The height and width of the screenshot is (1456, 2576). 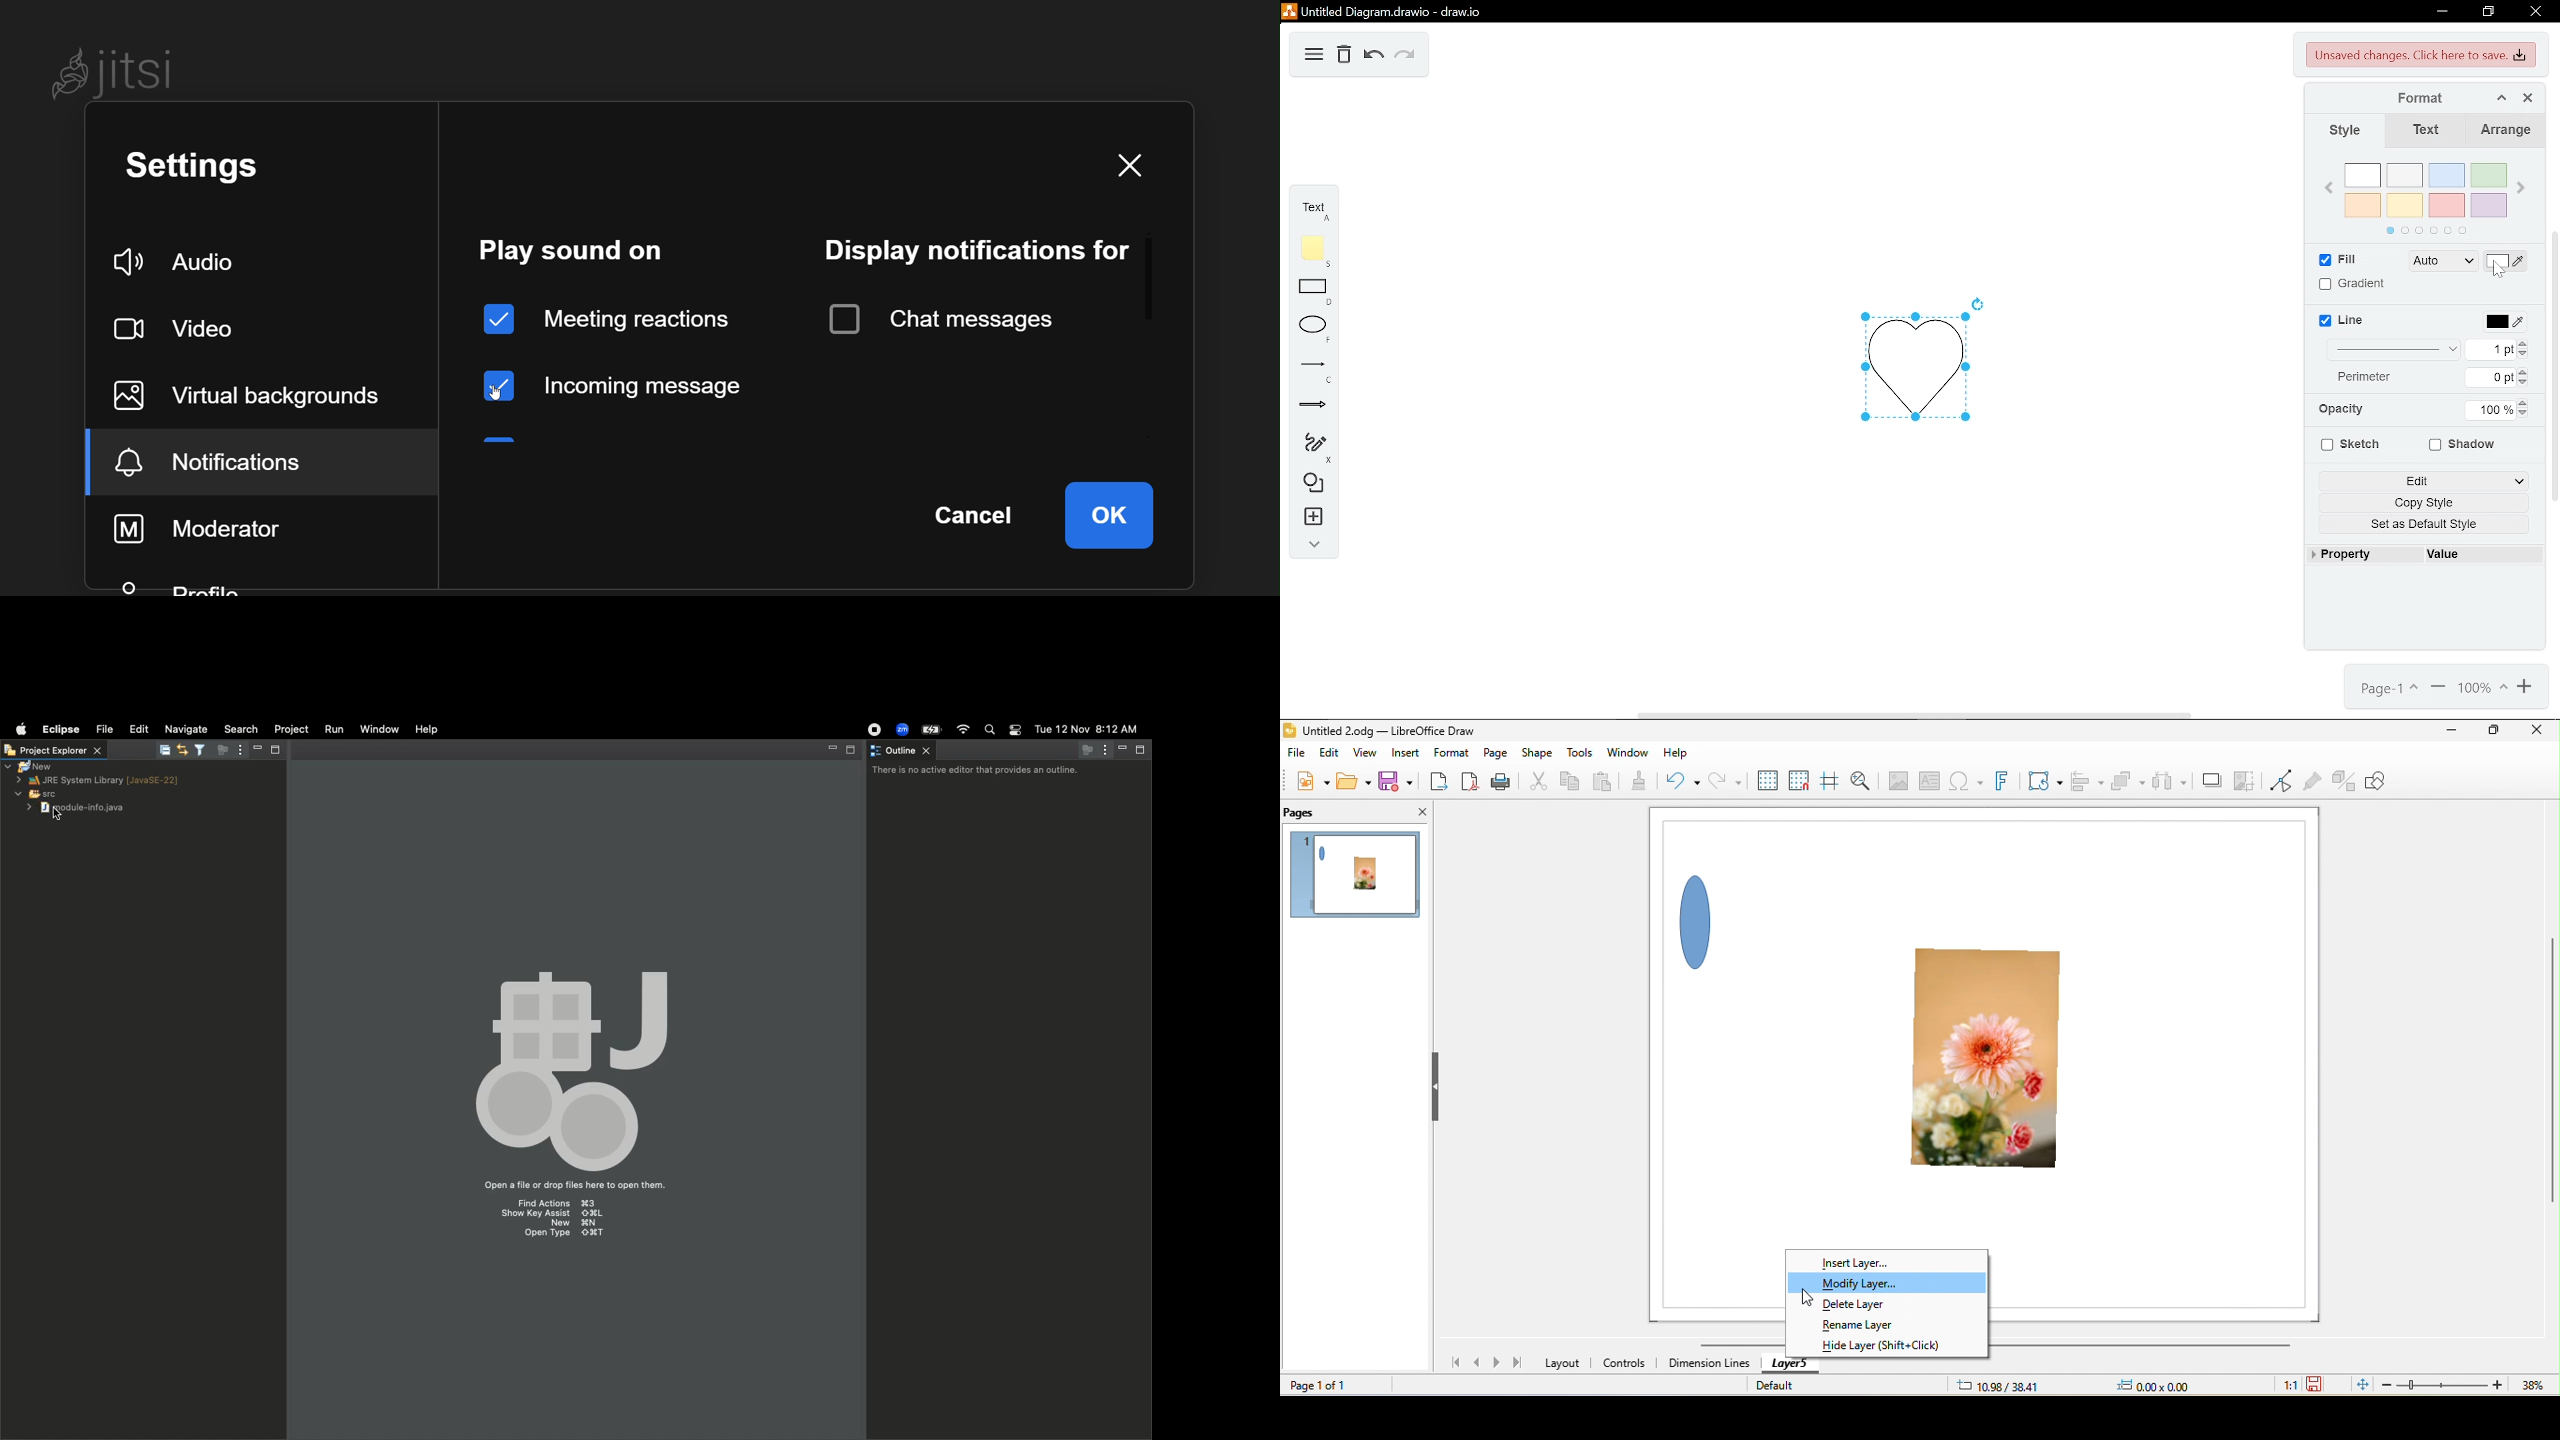 I want to click on scroll bar, so click(x=1153, y=274).